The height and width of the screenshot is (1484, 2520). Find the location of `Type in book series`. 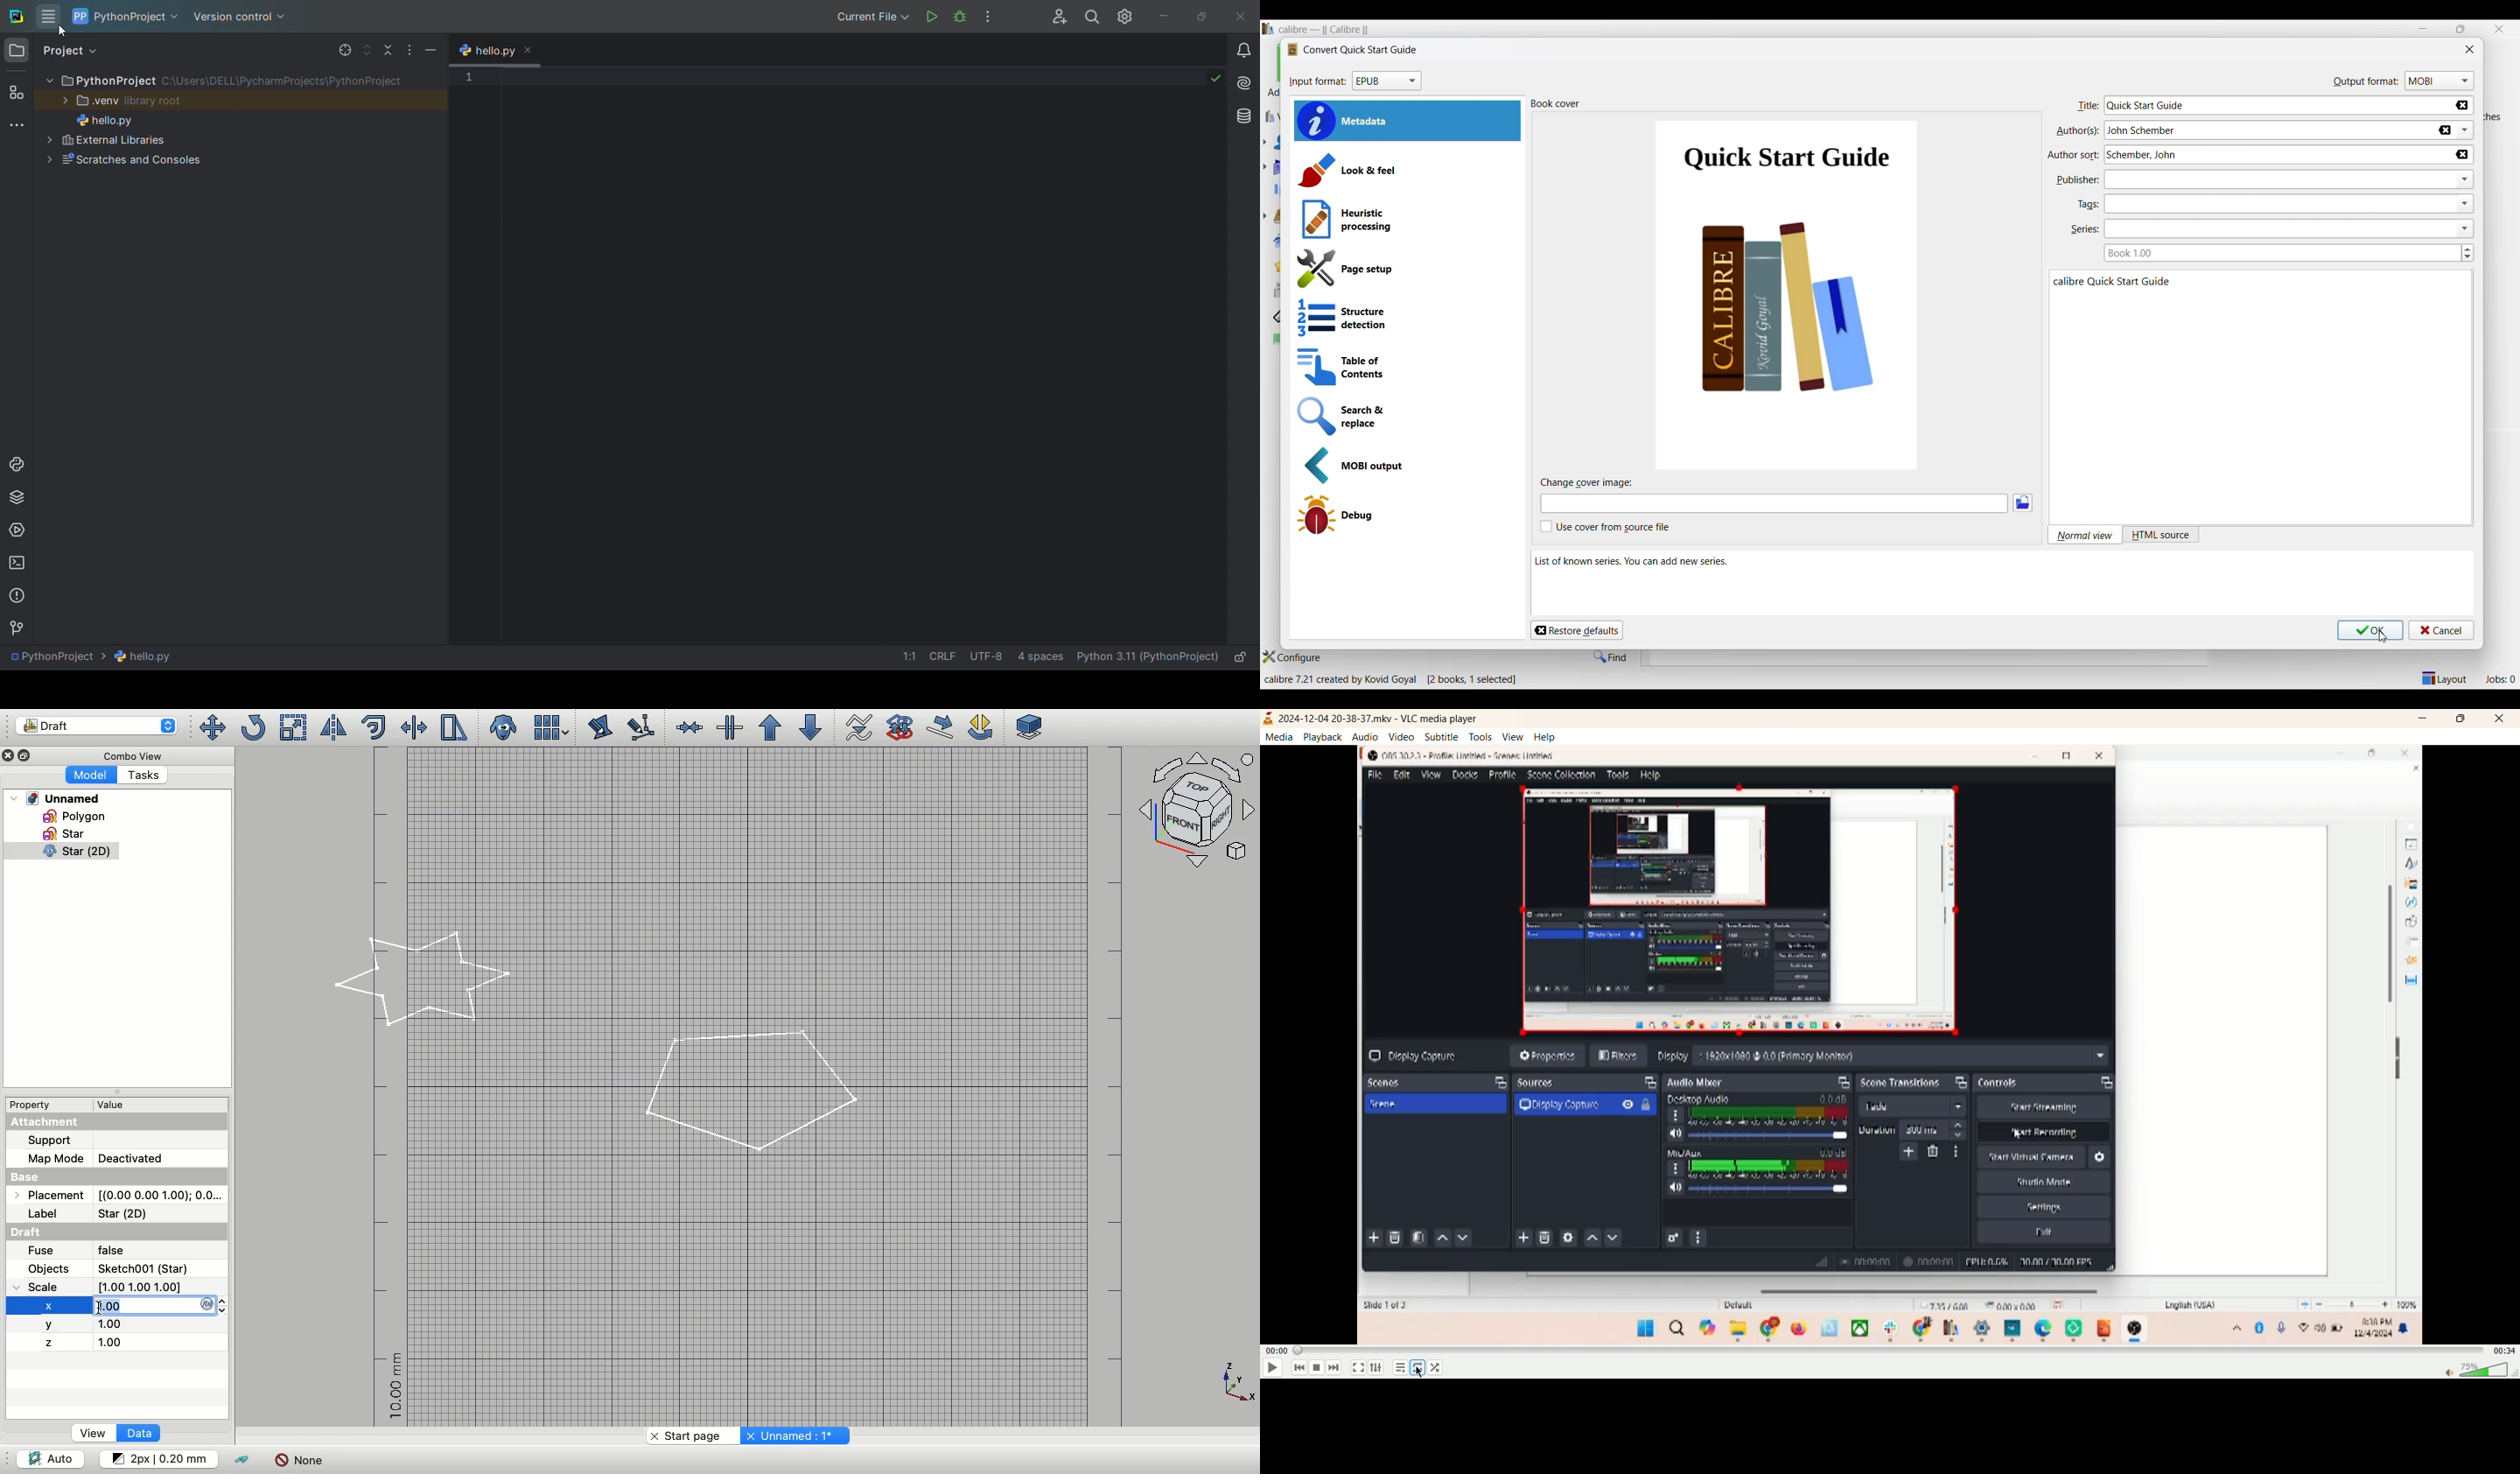

Type in book series is located at coordinates (2277, 253).